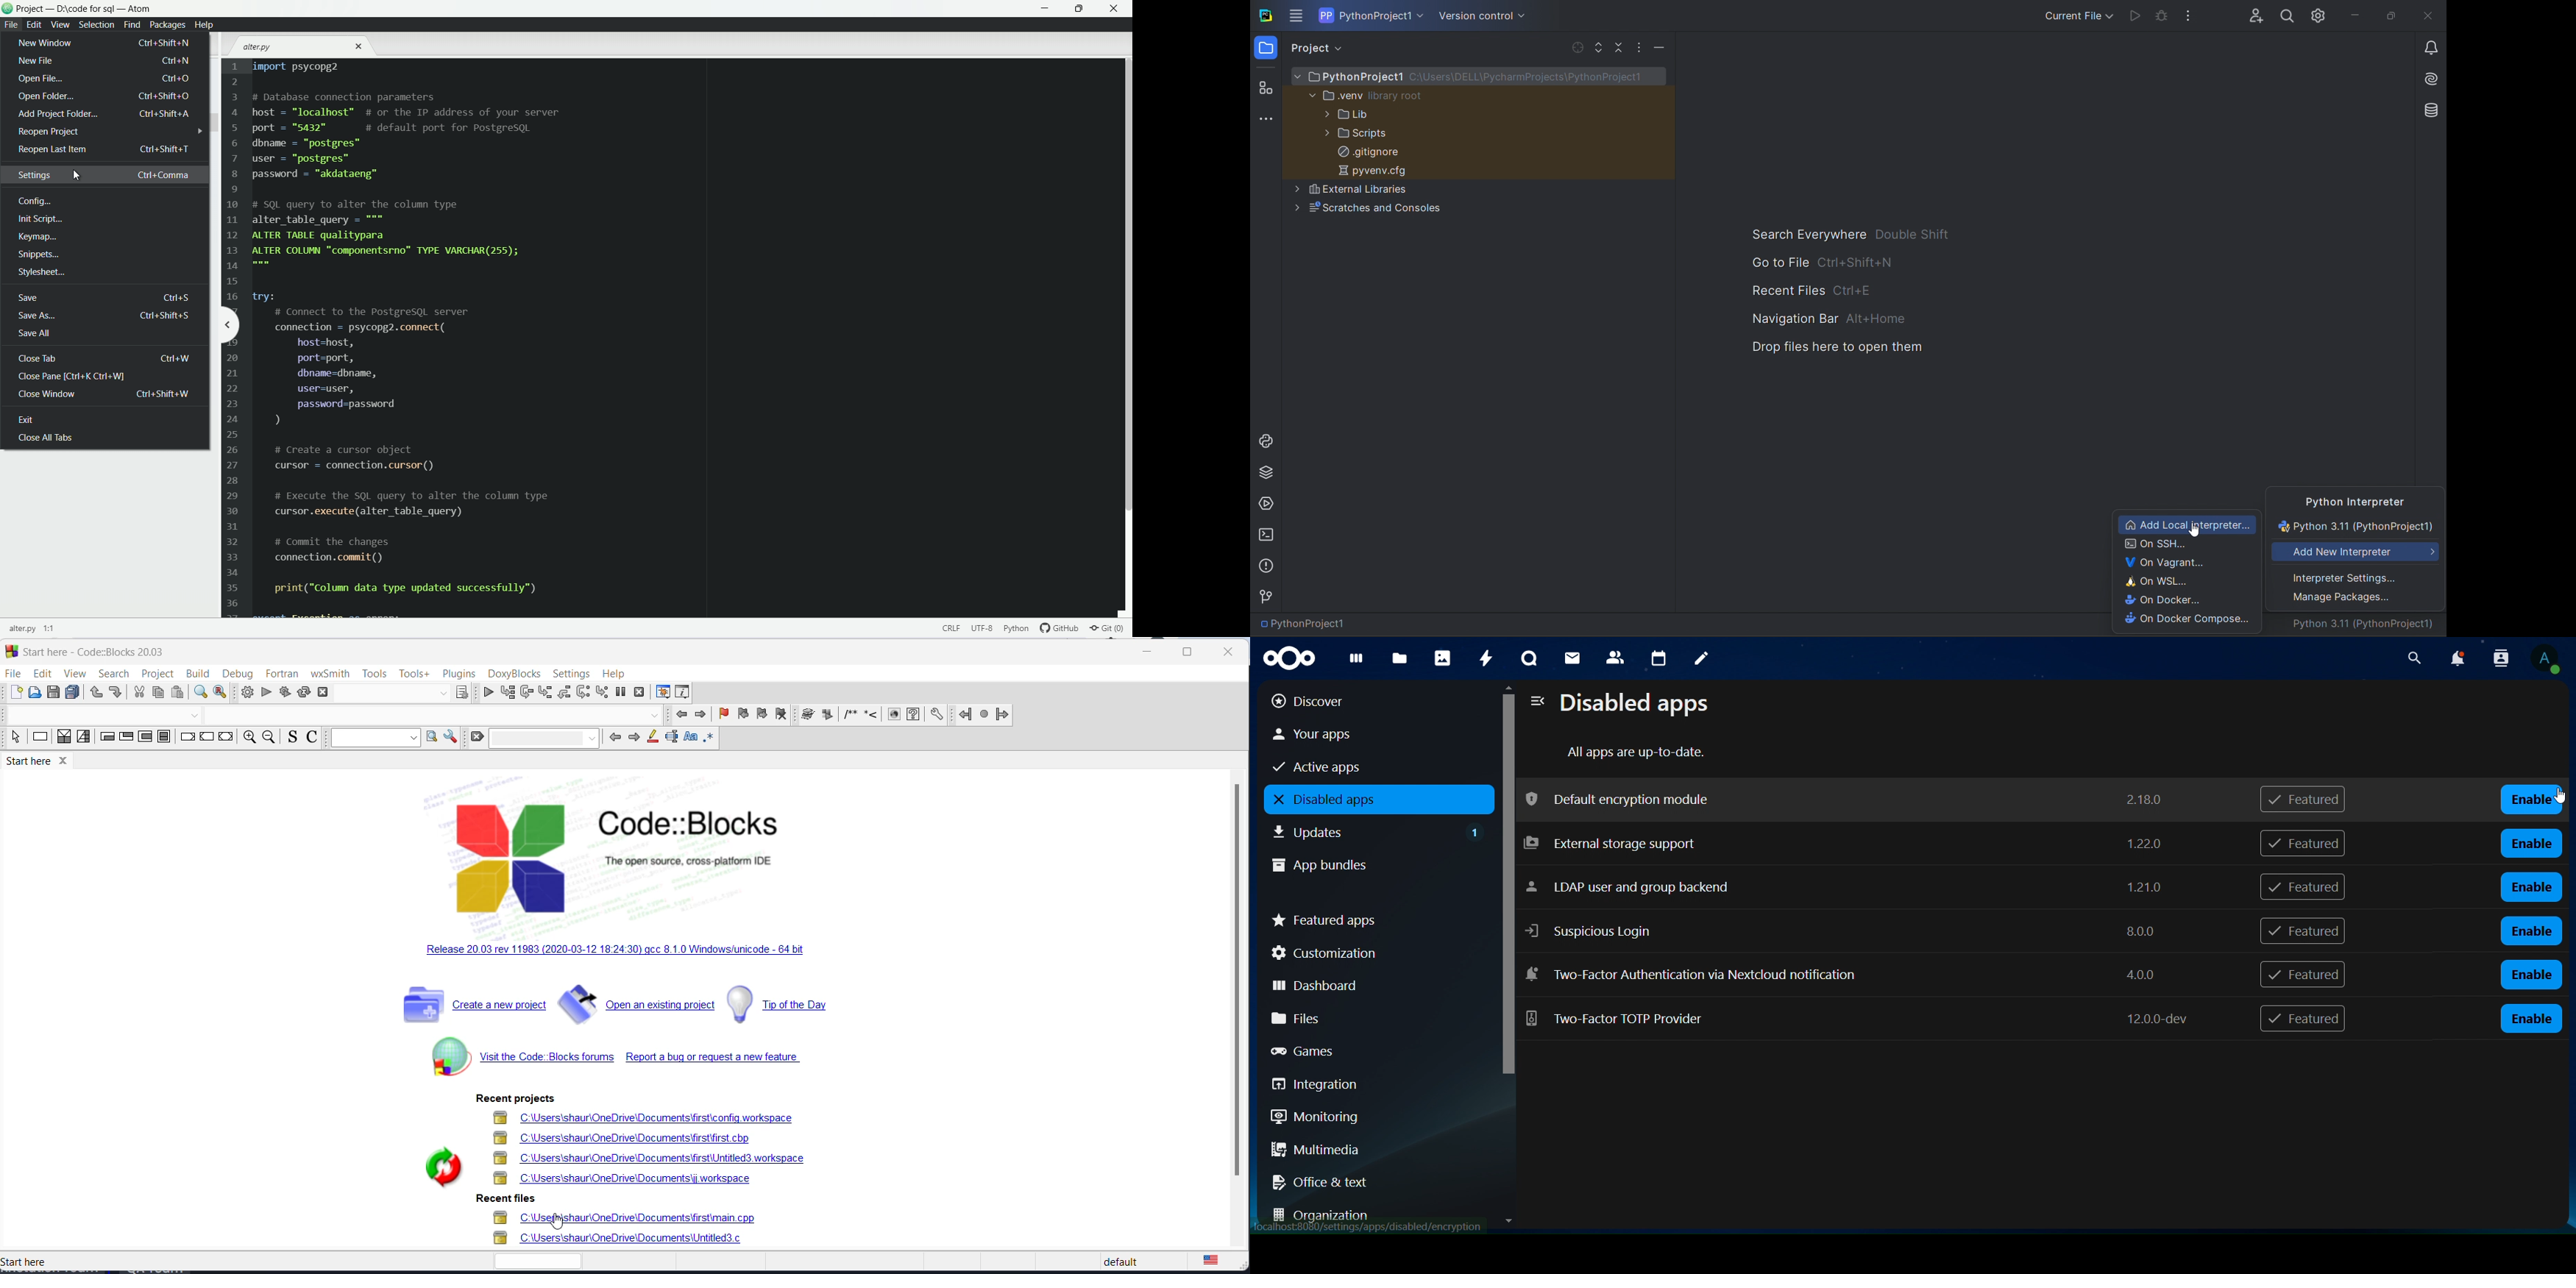 The image size is (2576, 1288). What do you see at coordinates (1116, 9) in the screenshot?
I see `close app` at bounding box center [1116, 9].